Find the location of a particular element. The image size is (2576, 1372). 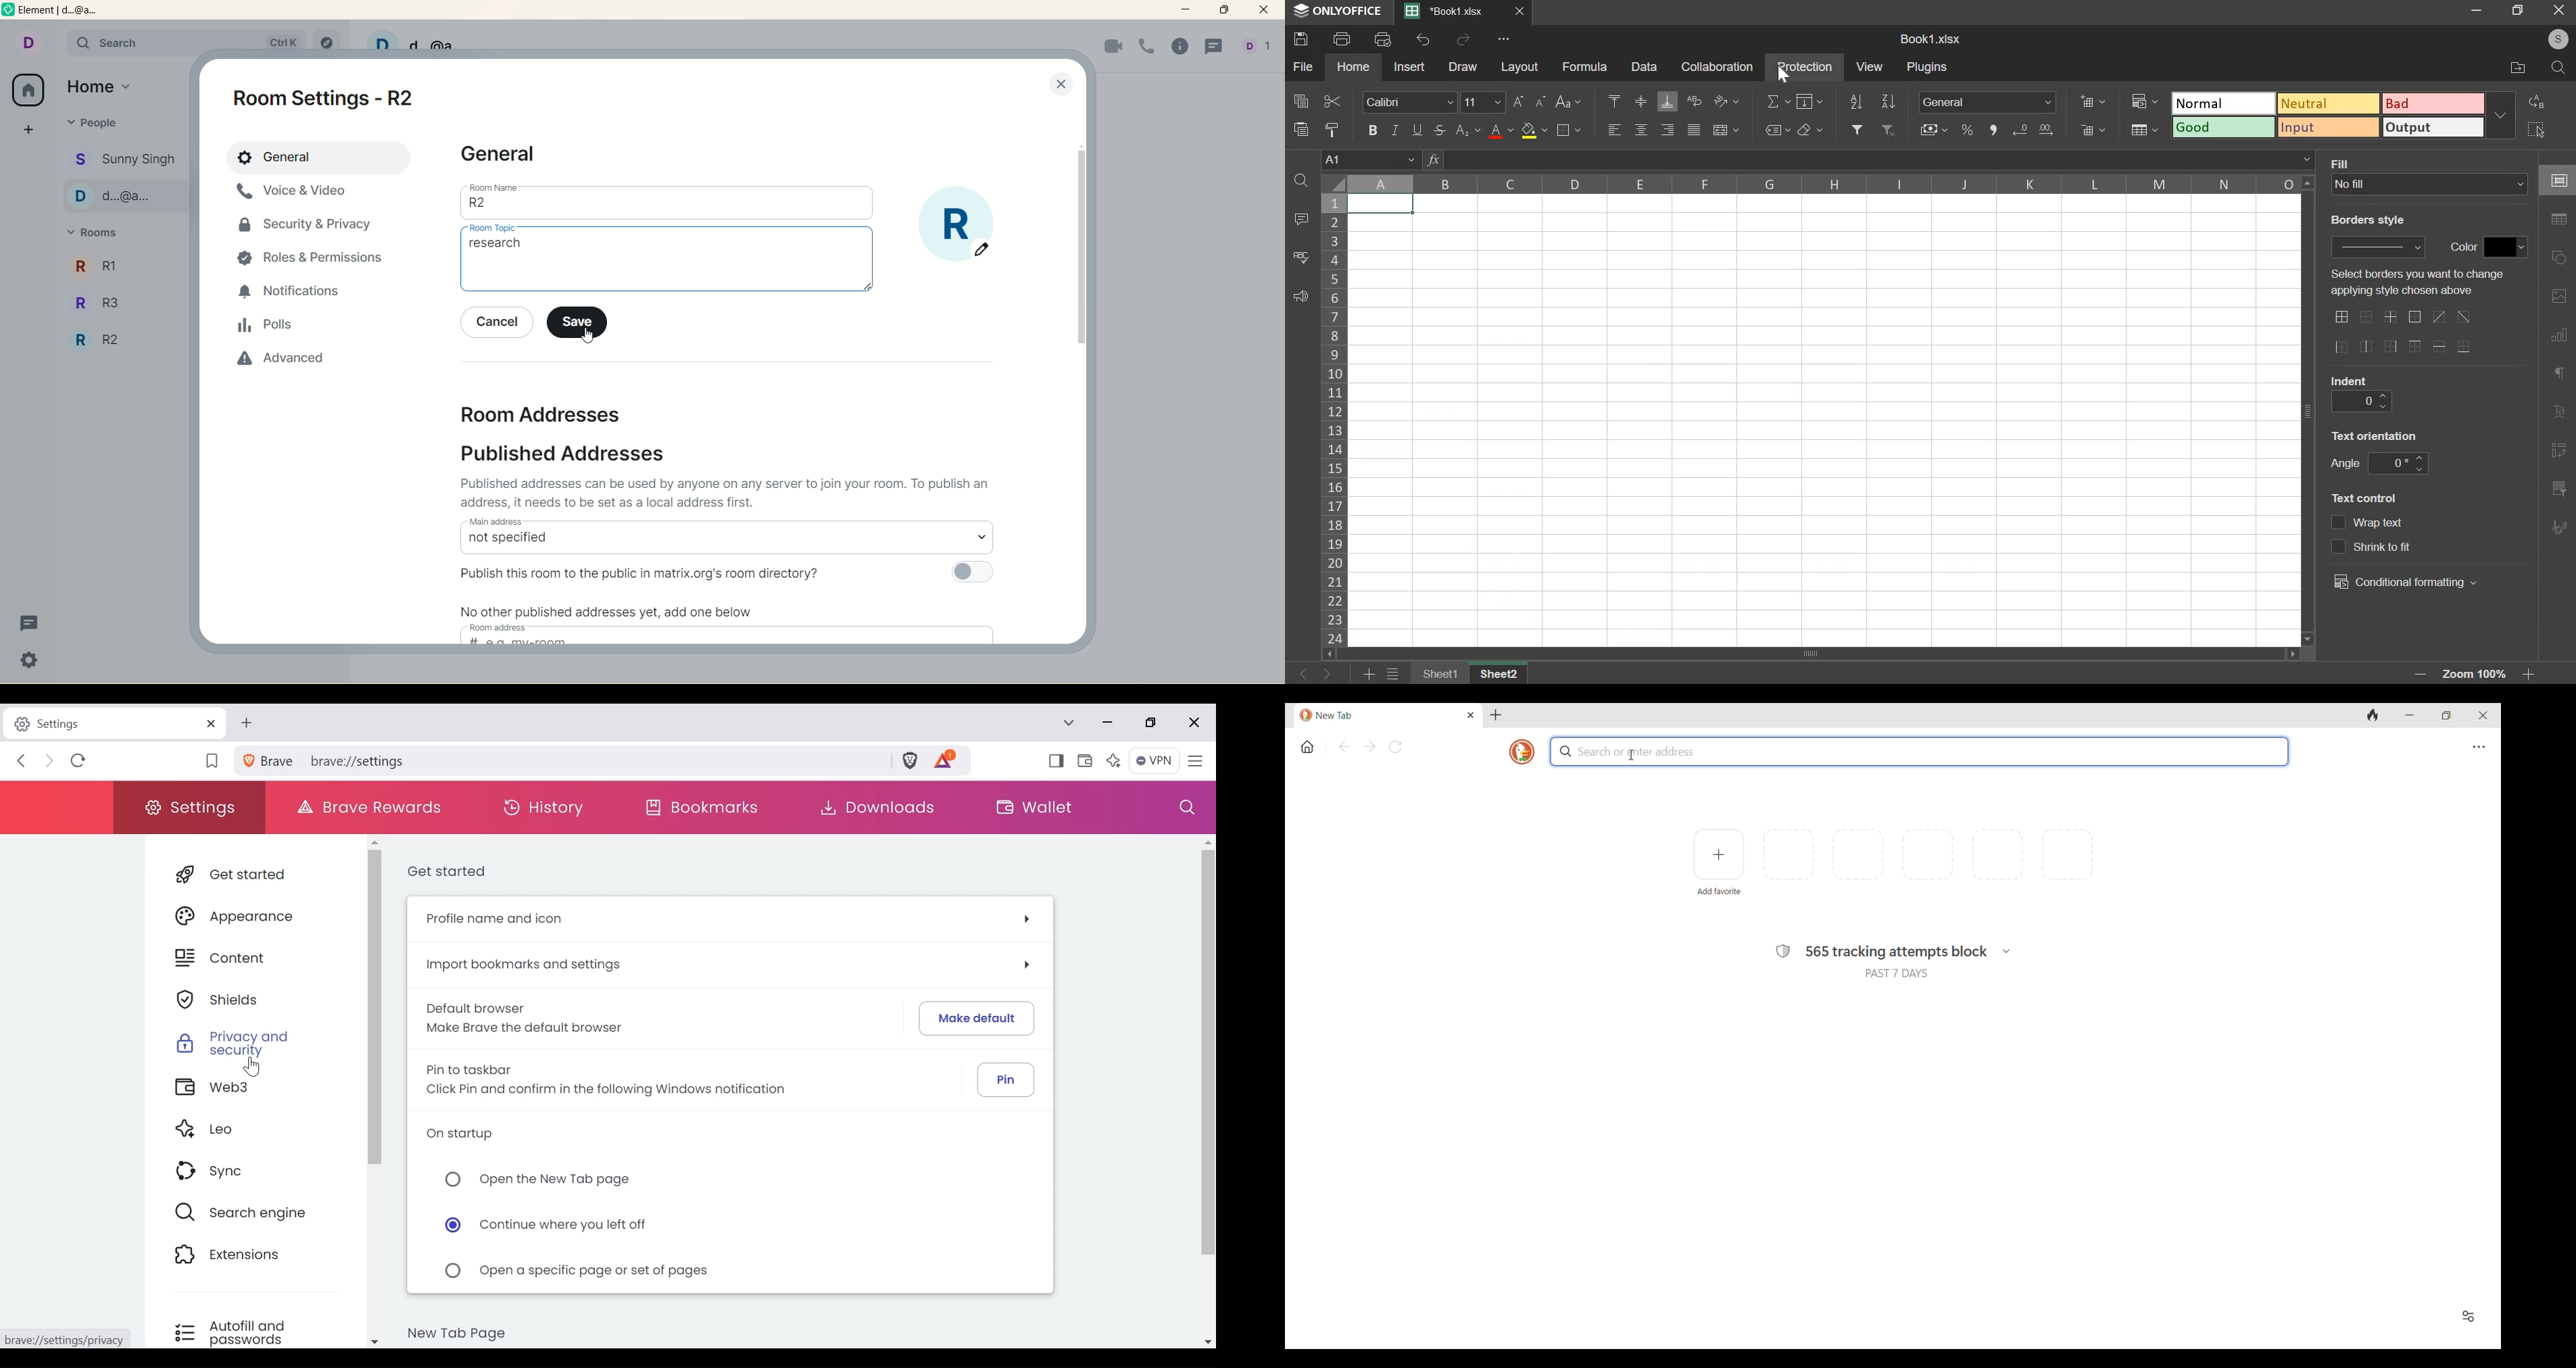

Search box is located at coordinates (1919, 751).